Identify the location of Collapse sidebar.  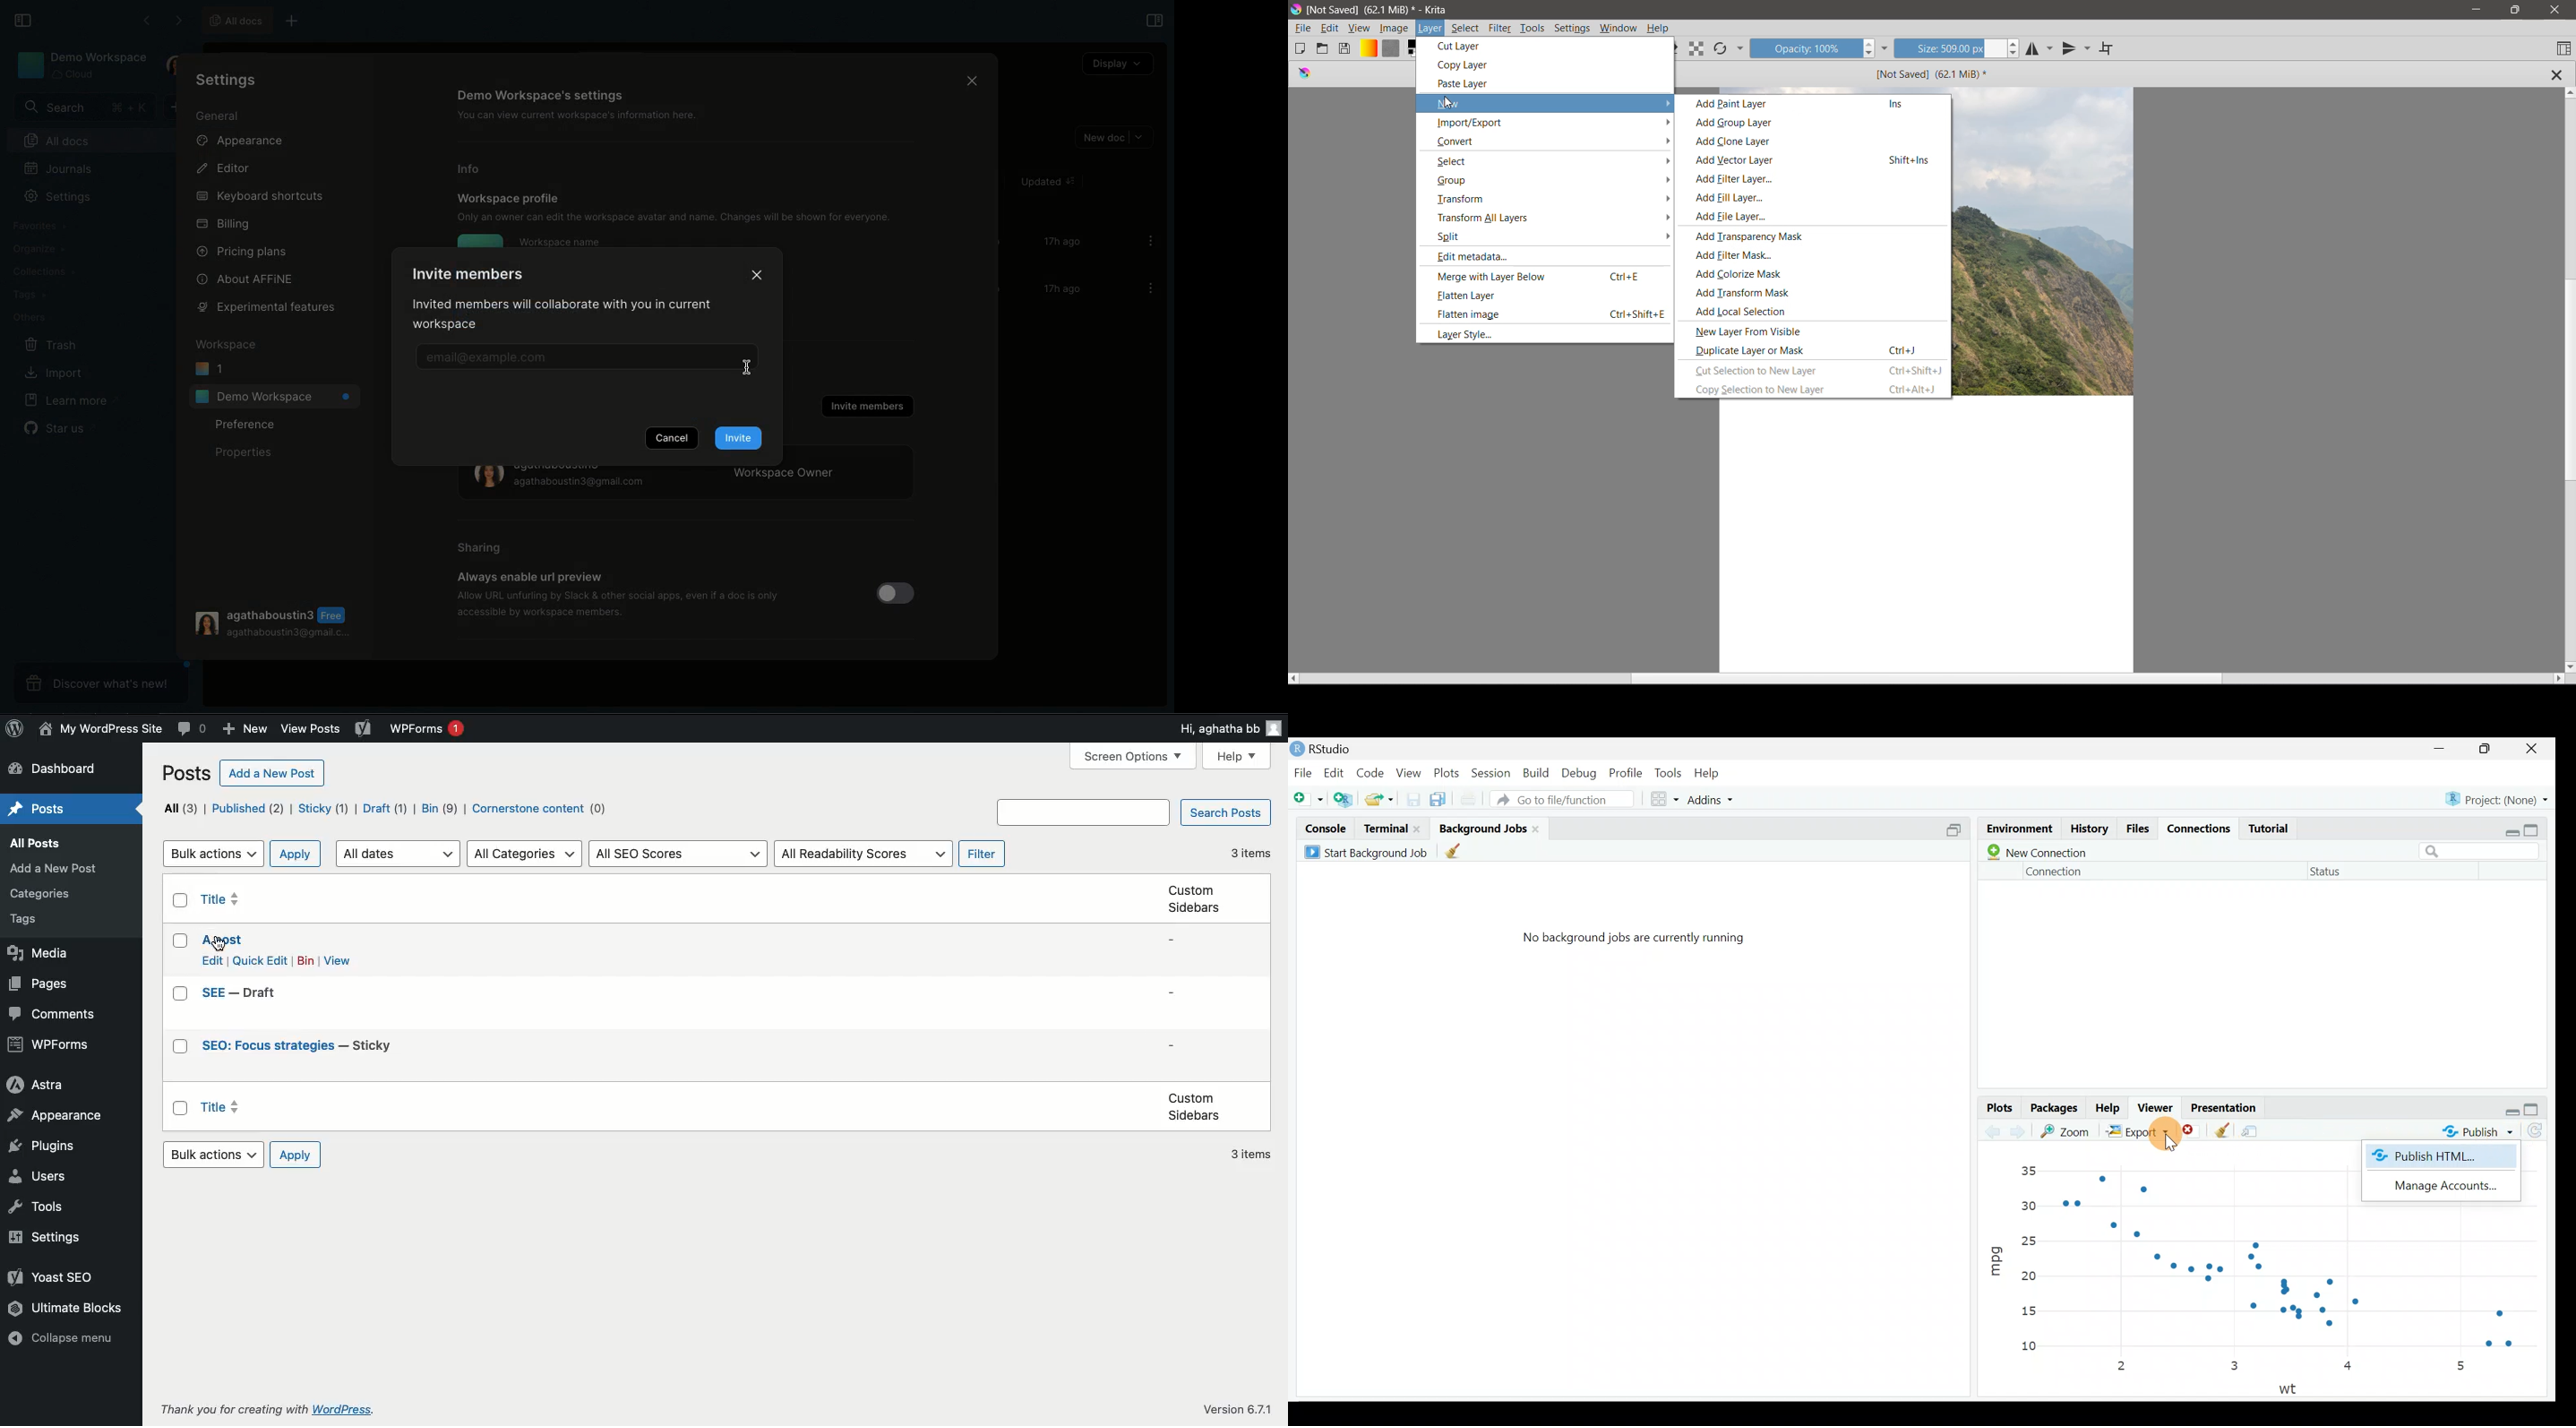
(22, 20).